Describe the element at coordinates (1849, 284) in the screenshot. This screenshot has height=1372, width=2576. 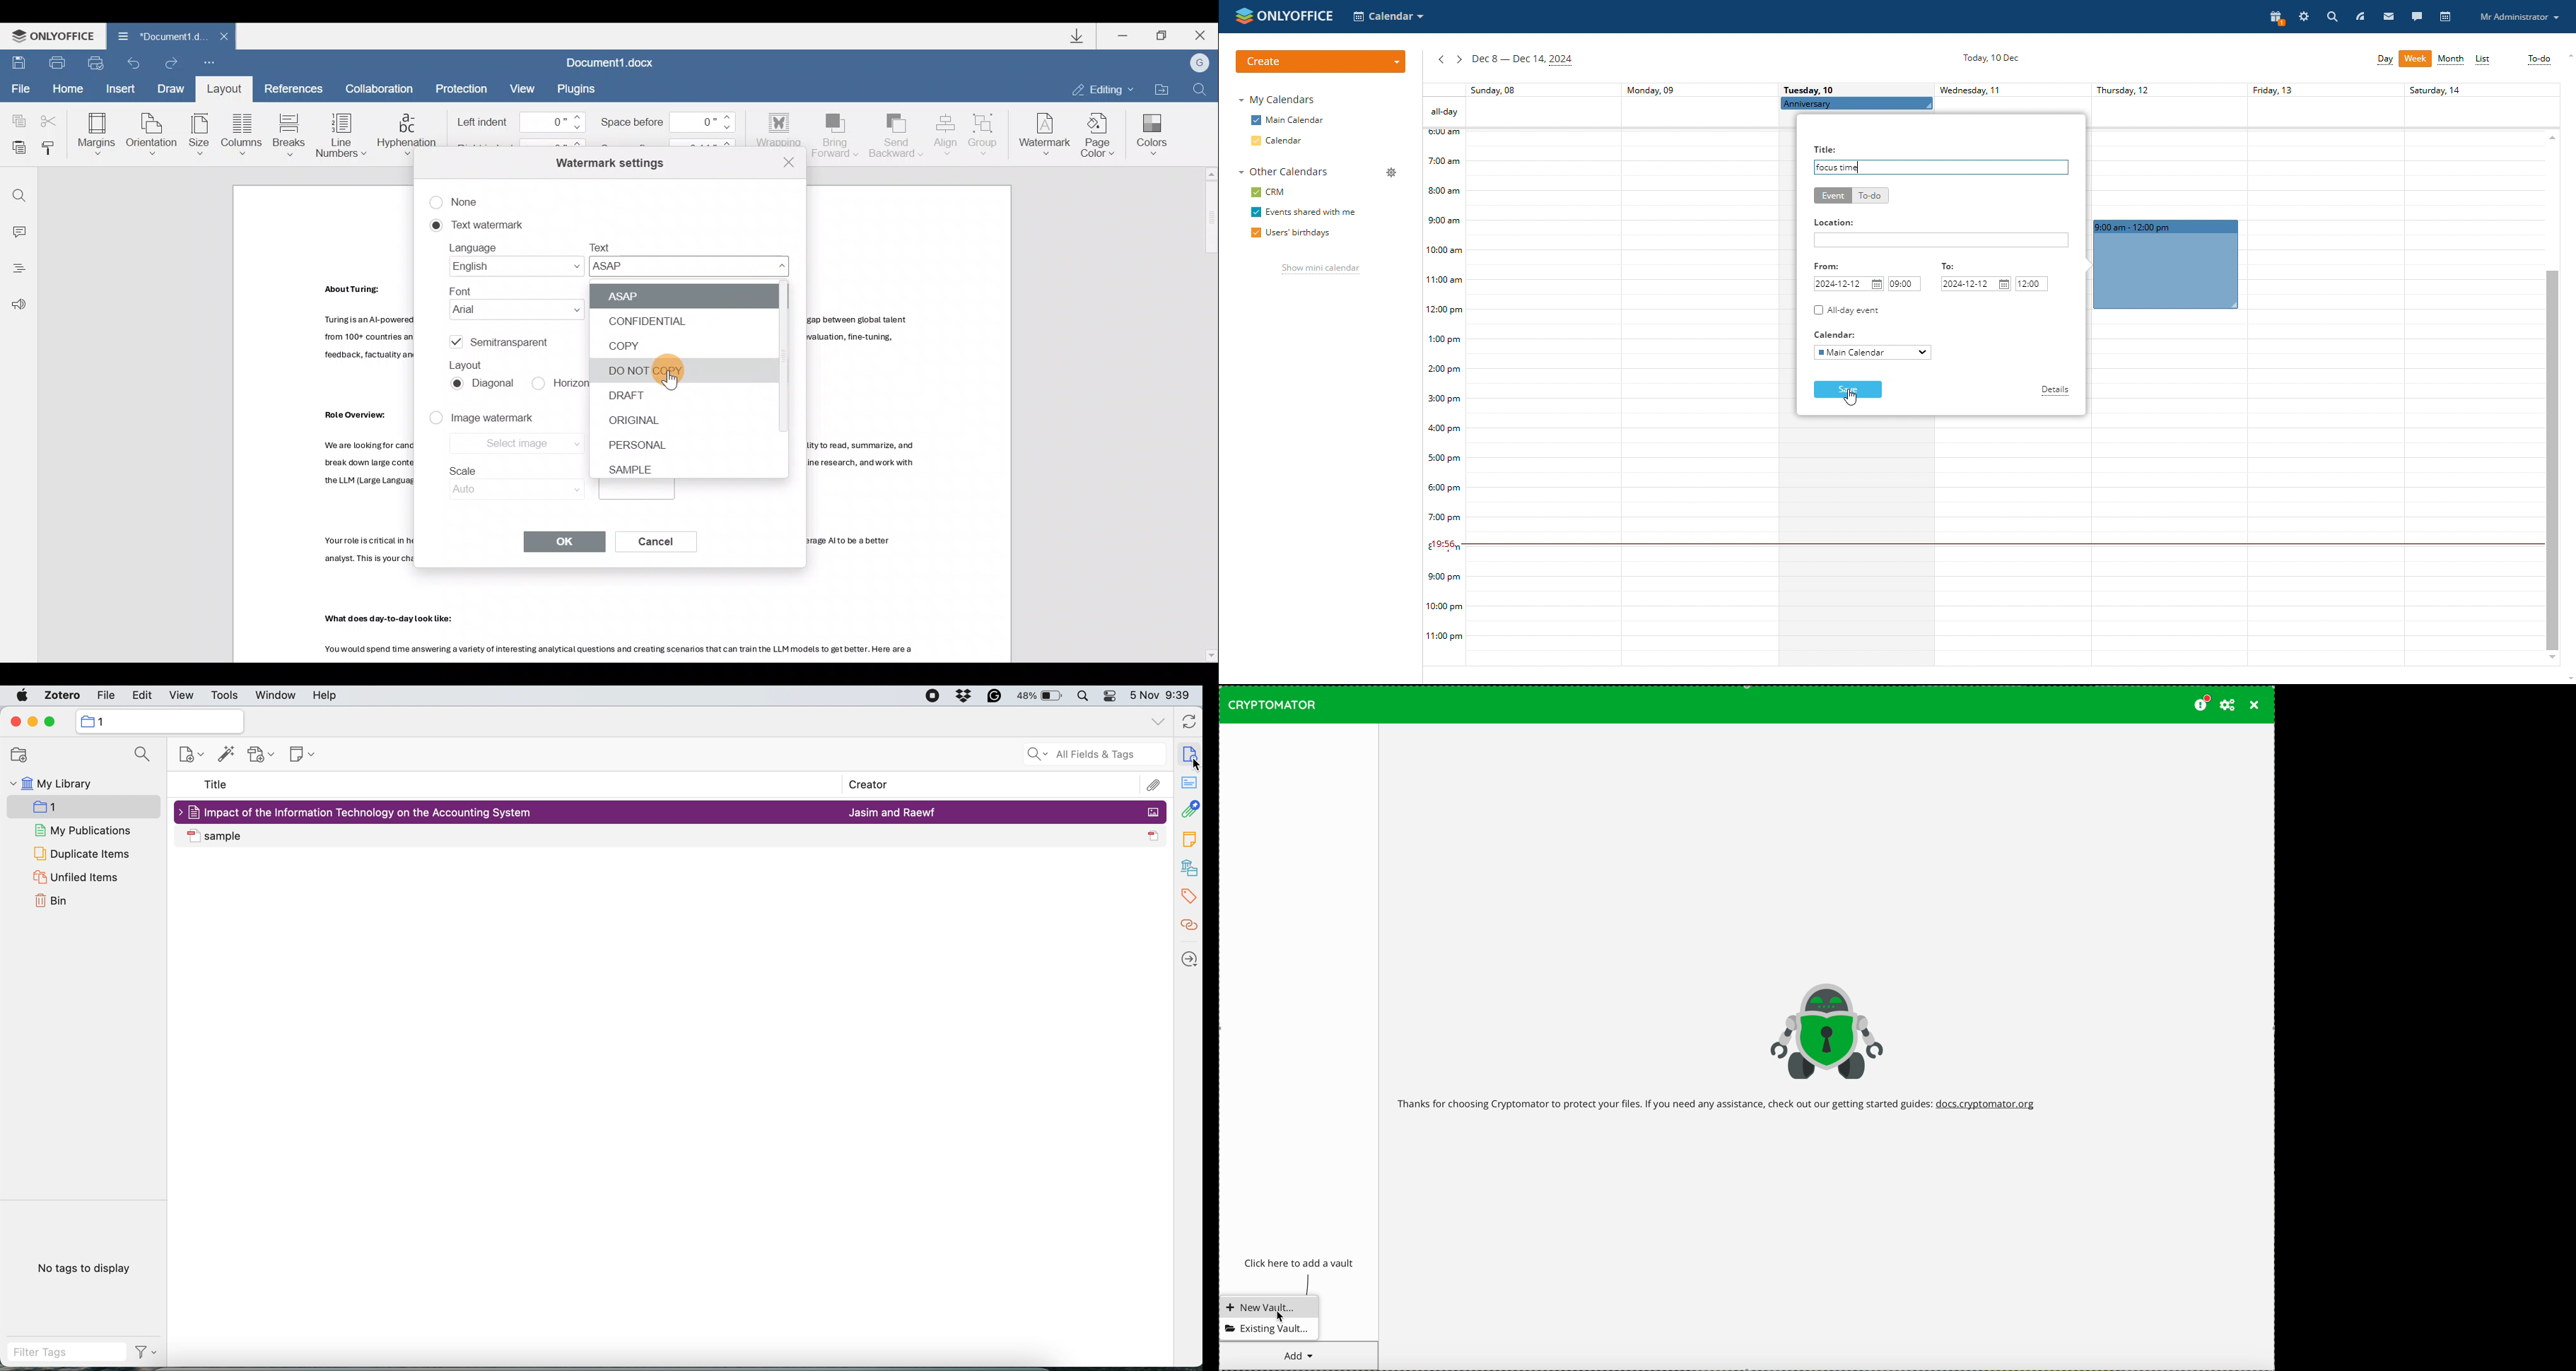
I see `start date` at that location.